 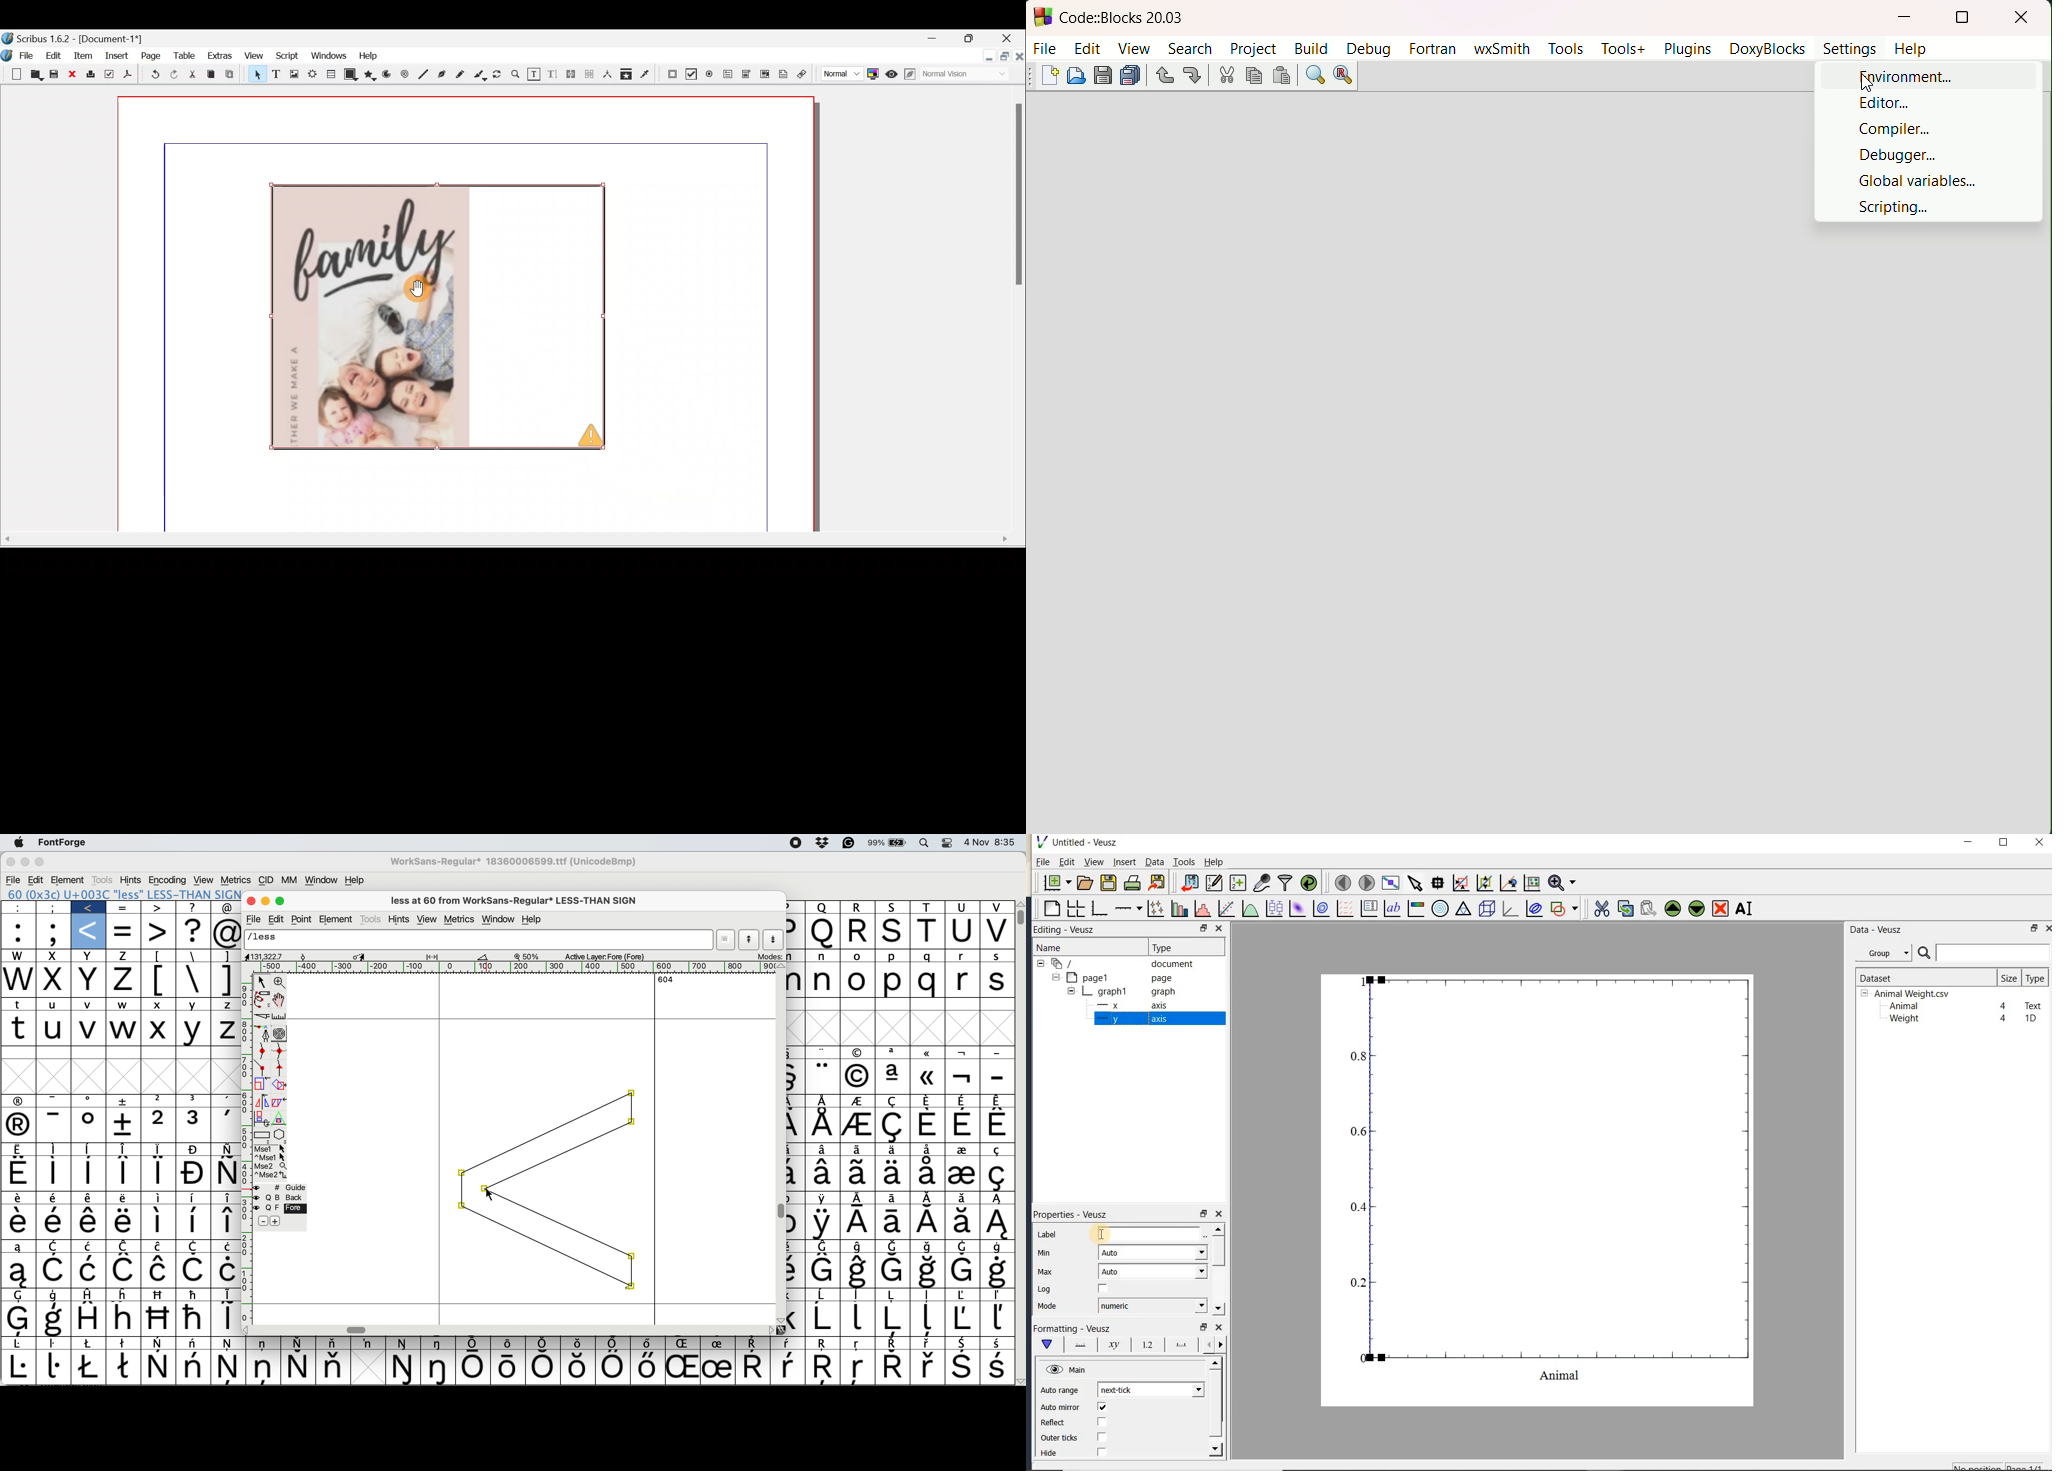 What do you see at coordinates (1046, 47) in the screenshot?
I see `file` at bounding box center [1046, 47].